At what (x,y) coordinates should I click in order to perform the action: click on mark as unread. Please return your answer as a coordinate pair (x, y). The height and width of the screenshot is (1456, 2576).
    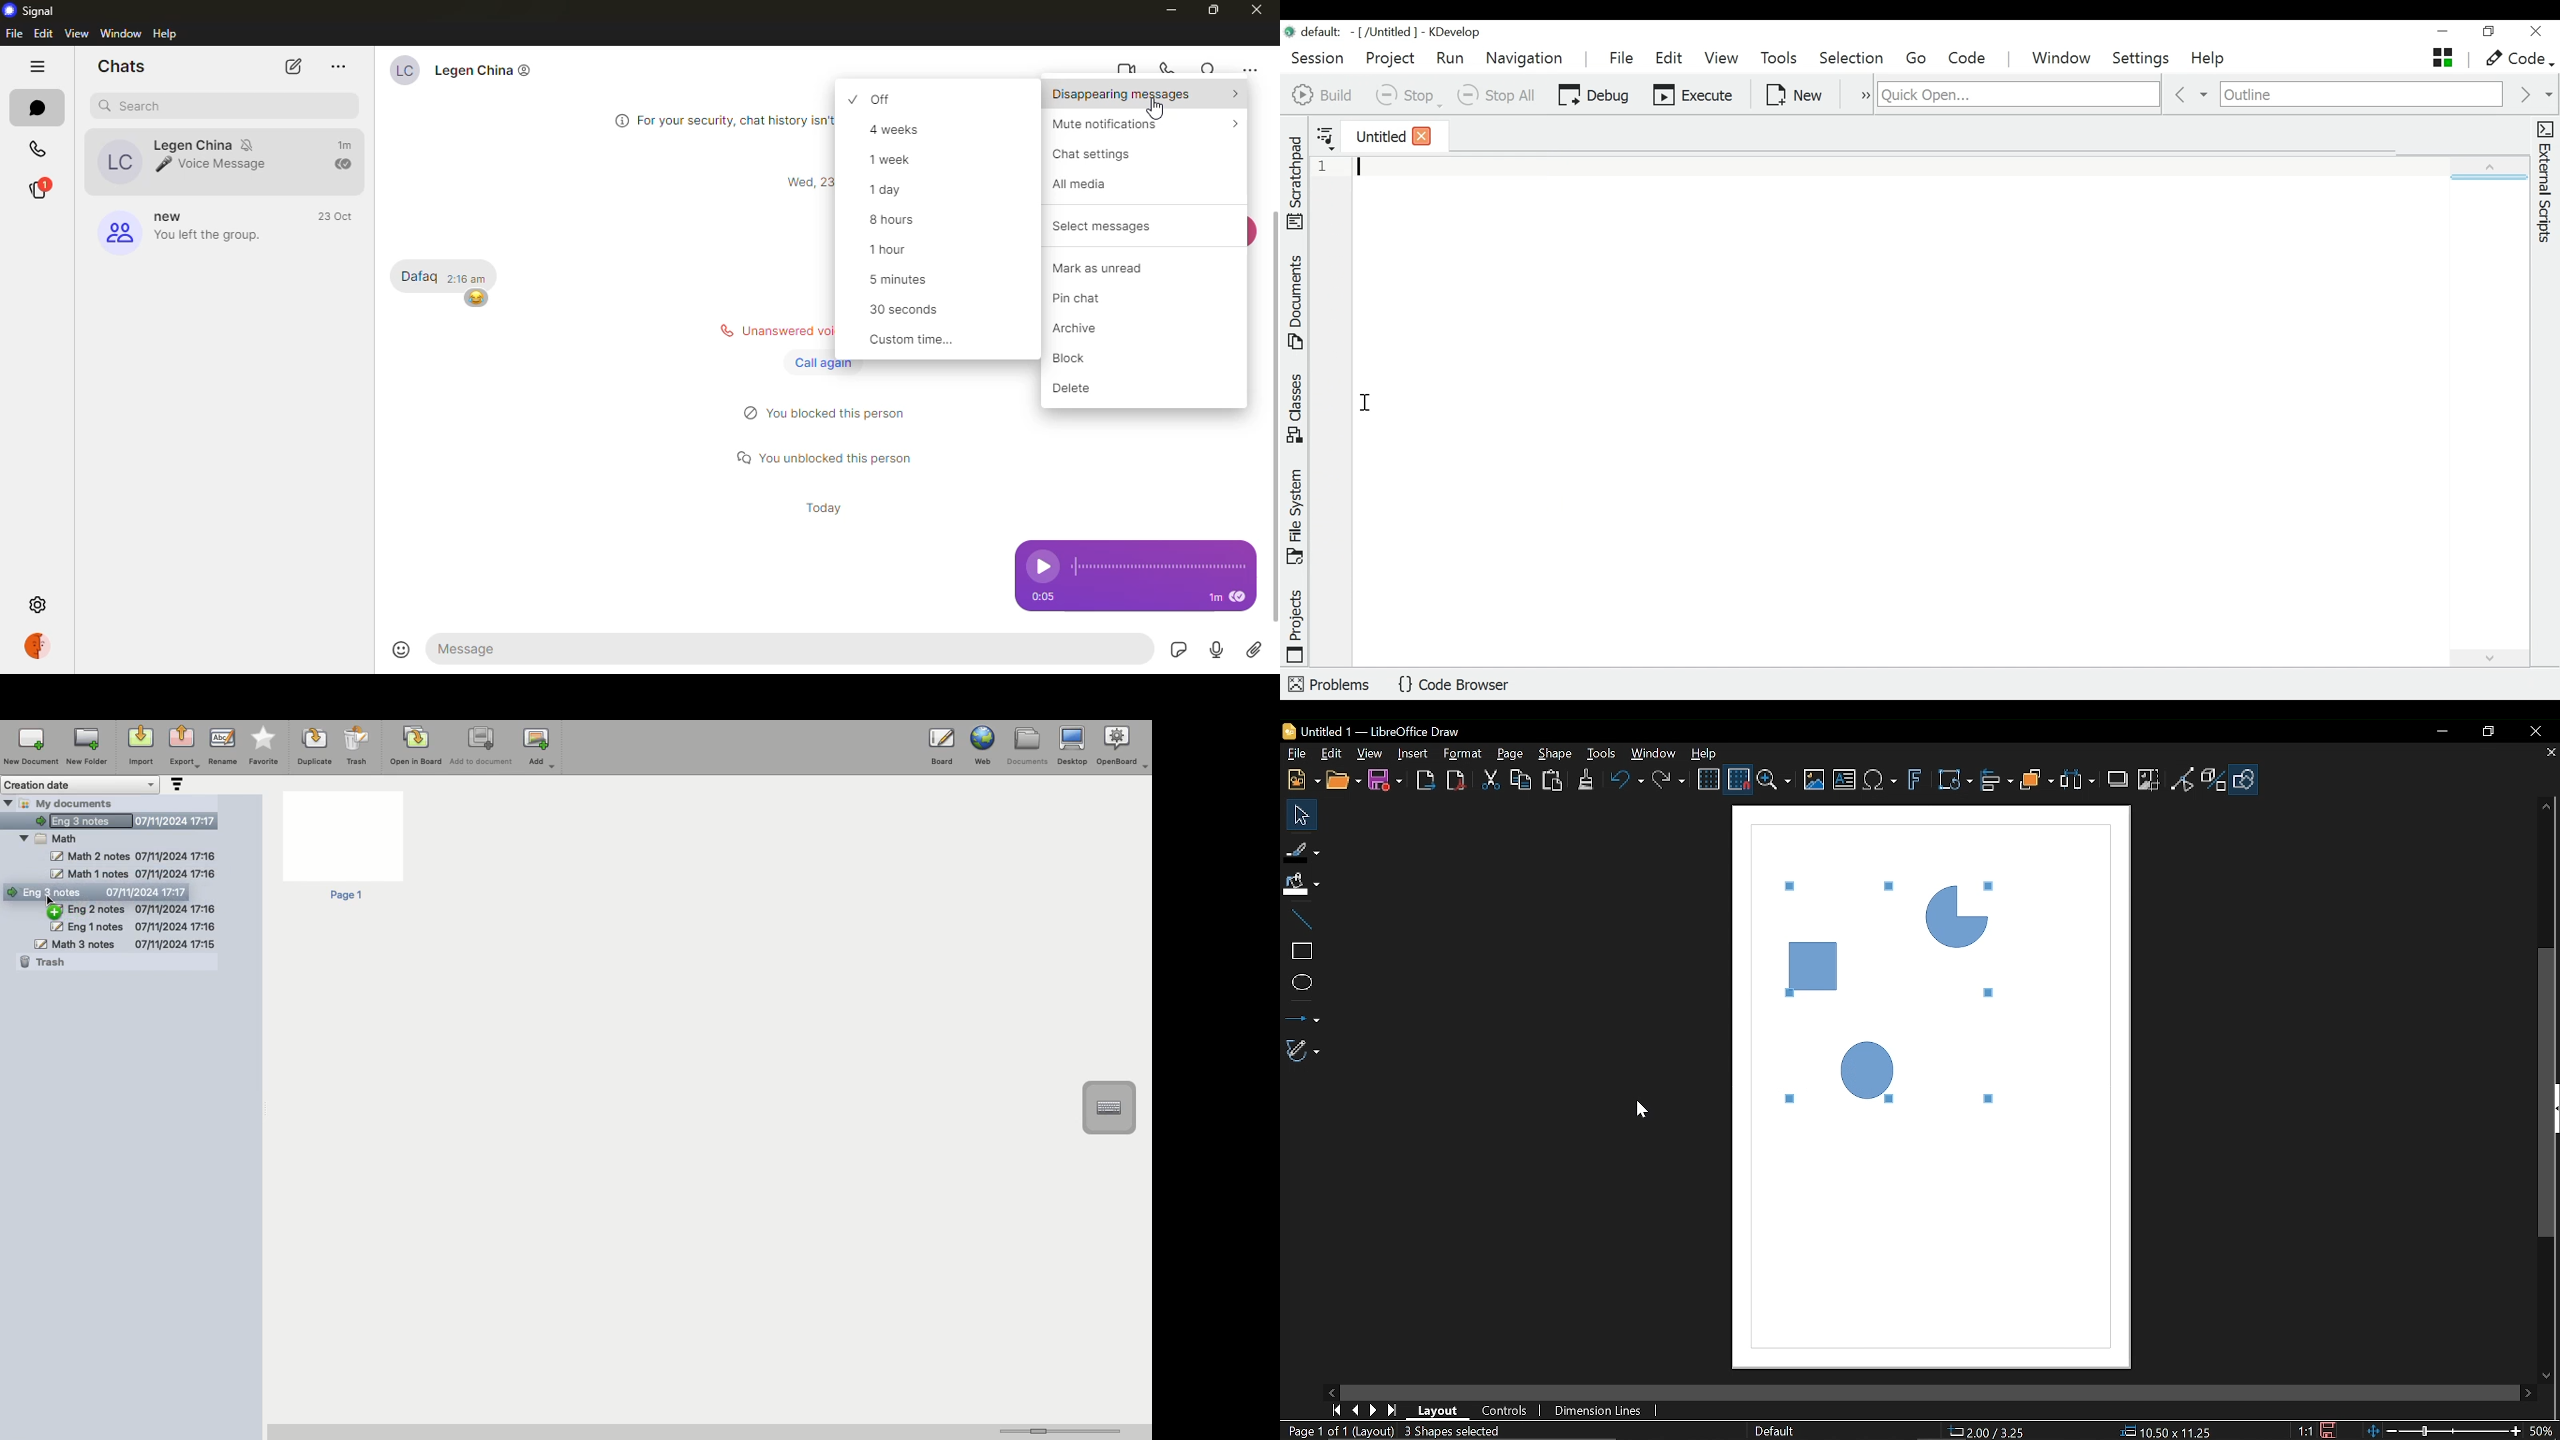
    Looking at the image, I should click on (1109, 267).